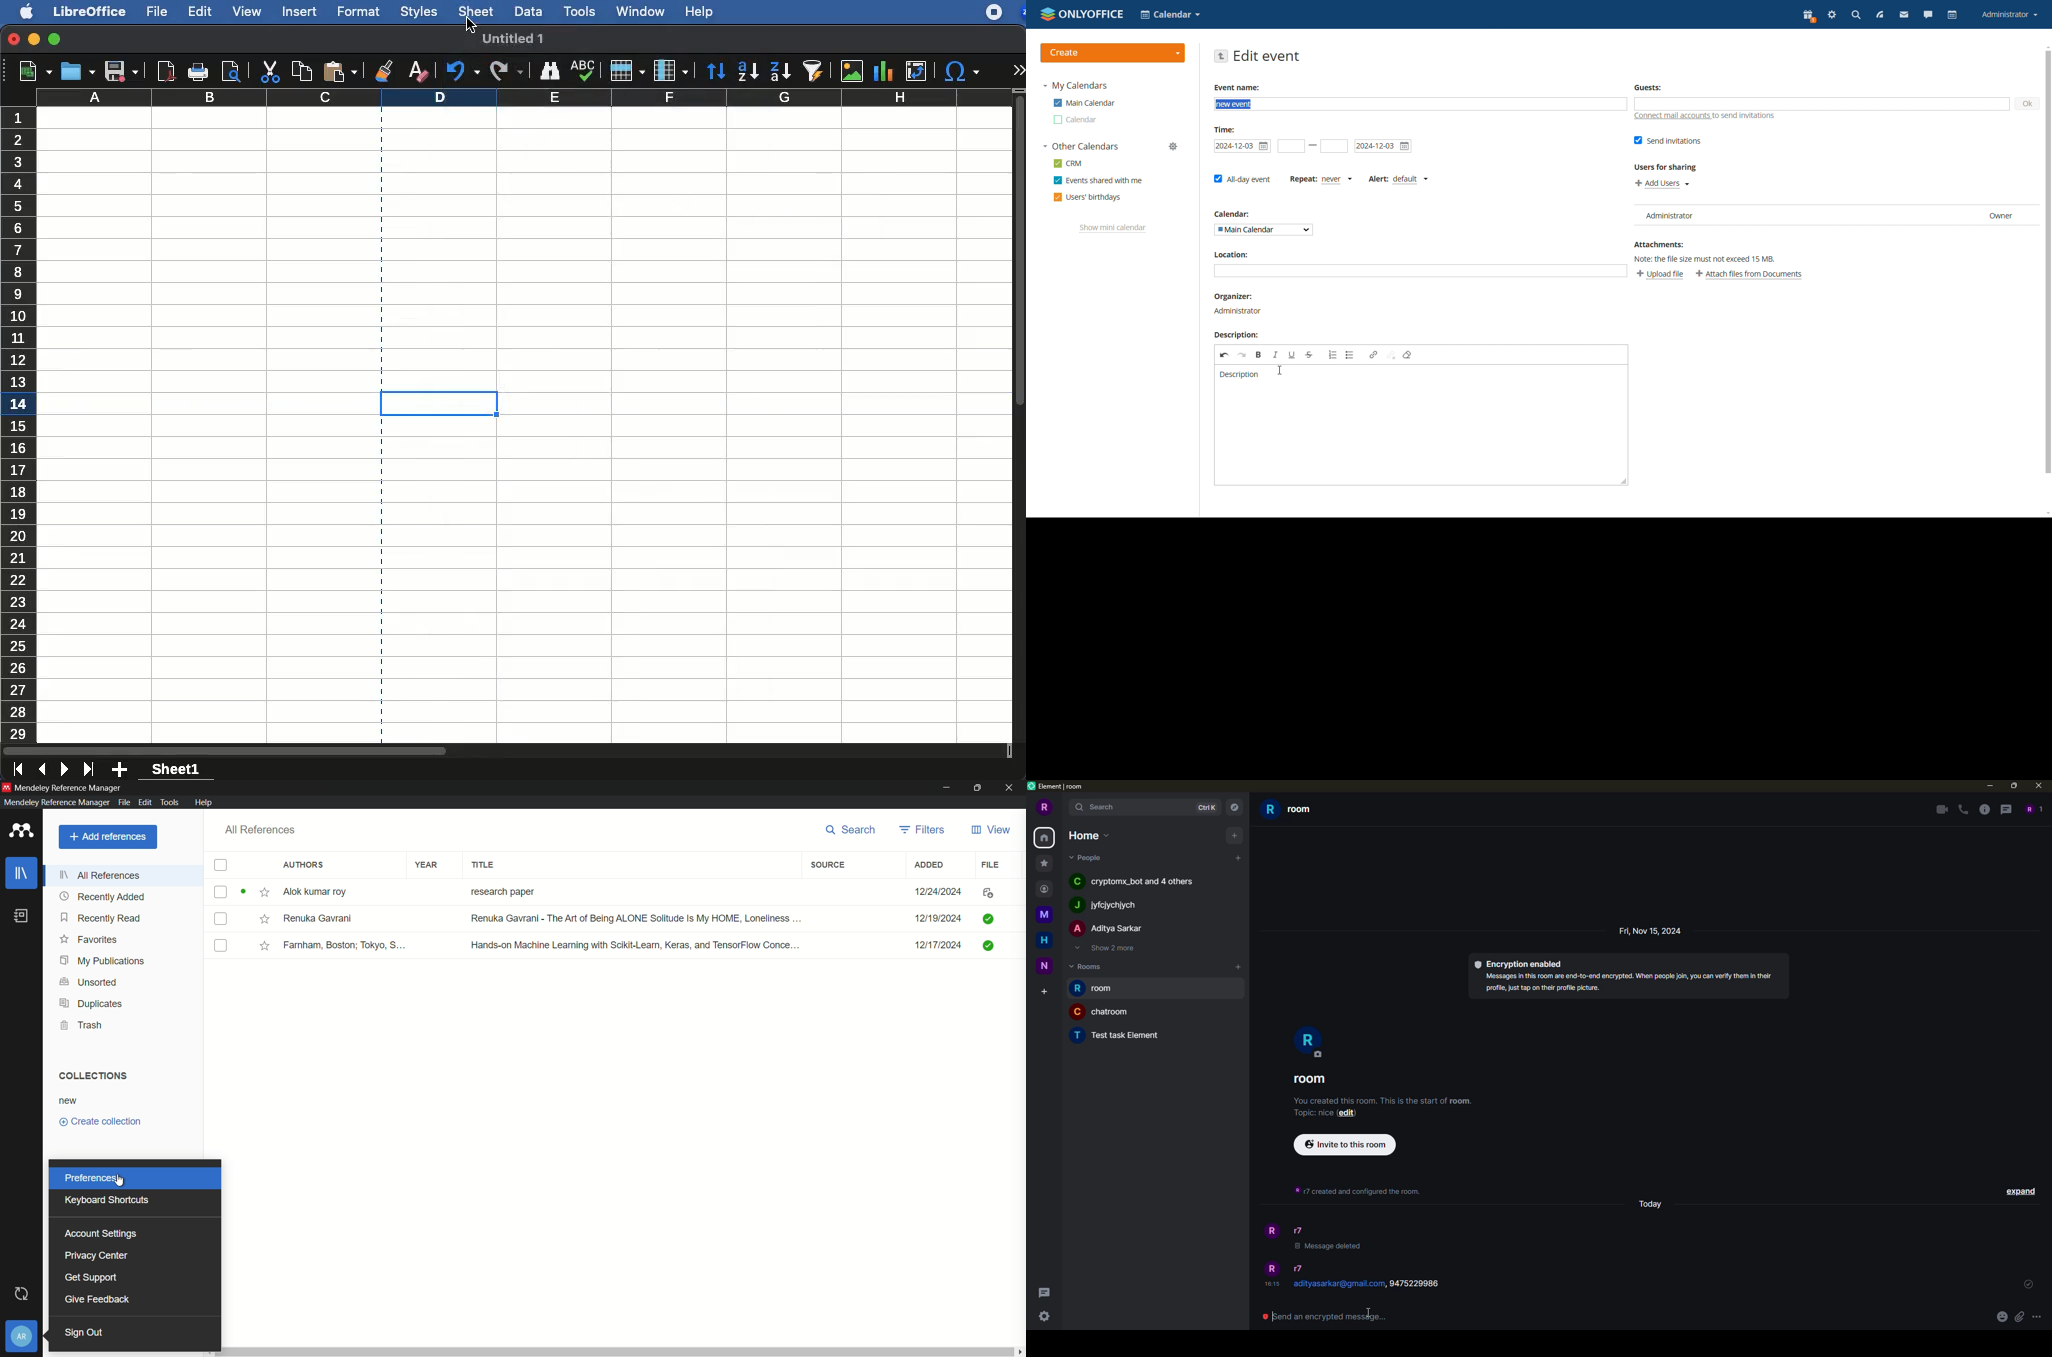 This screenshot has height=1372, width=2072. Describe the element at coordinates (1983, 809) in the screenshot. I see `info` at that location.